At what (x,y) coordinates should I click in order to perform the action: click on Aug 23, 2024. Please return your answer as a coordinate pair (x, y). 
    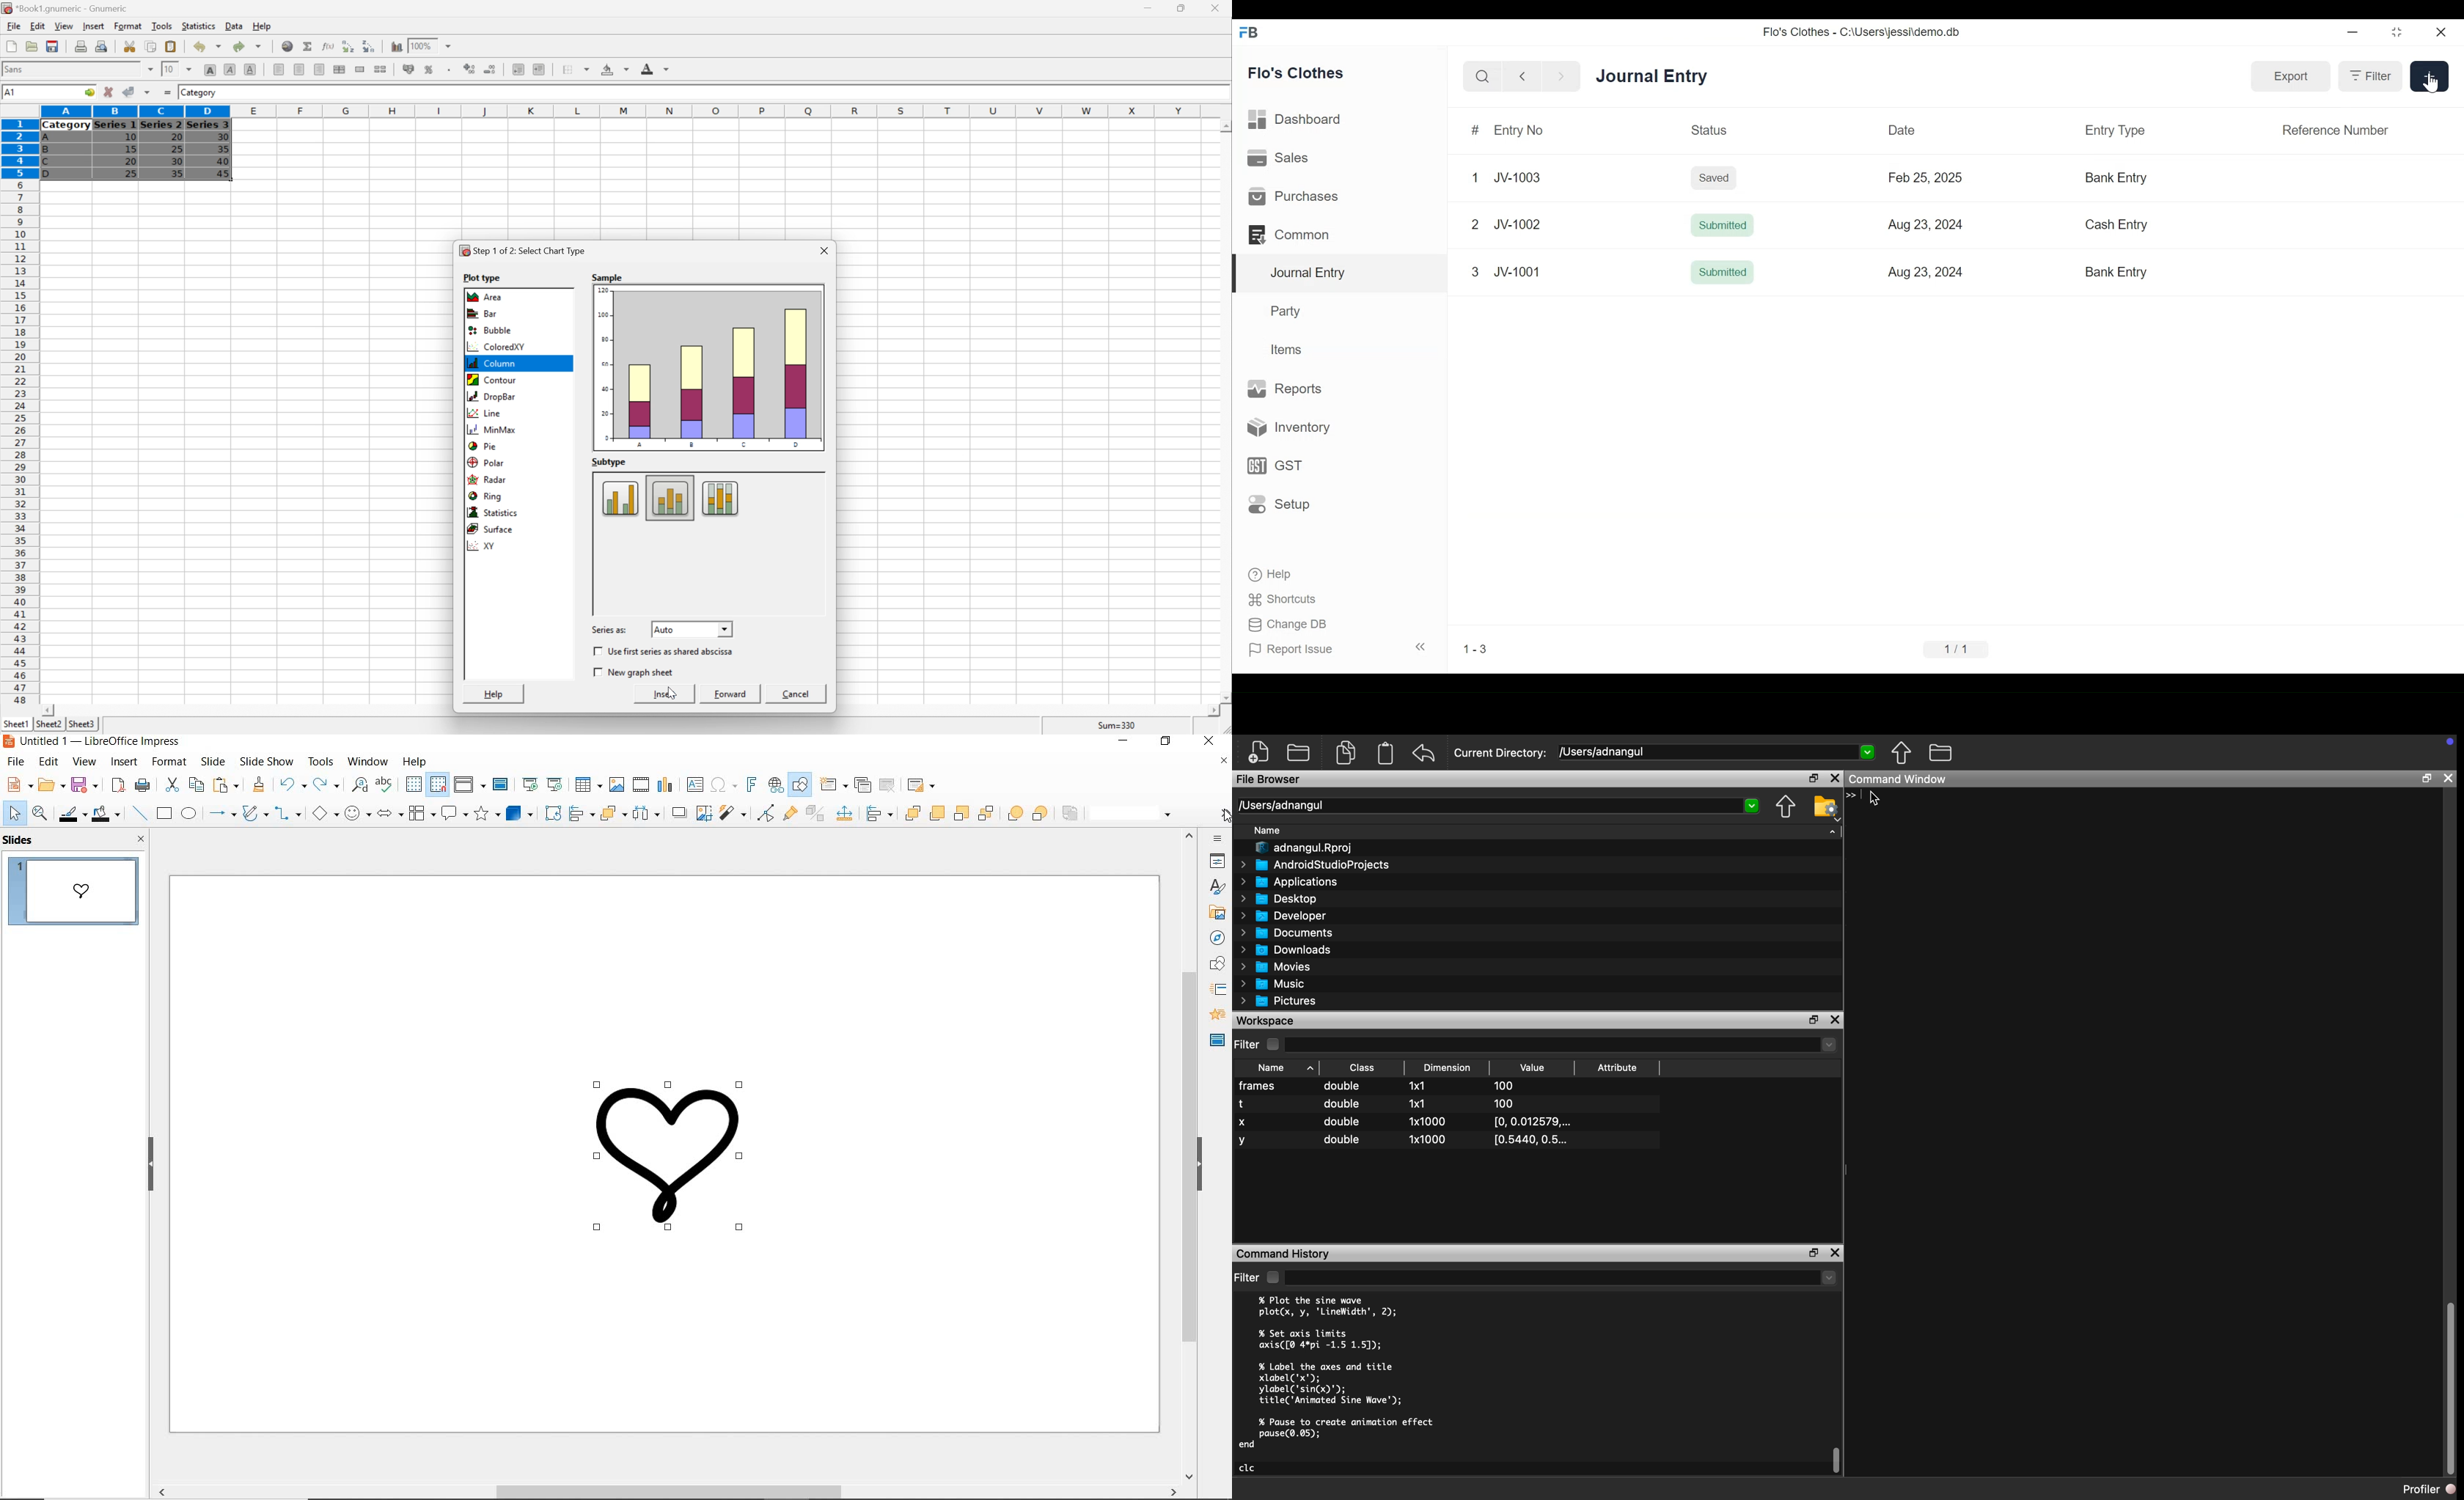
    Looking at the image, I should click on (1926, 272).